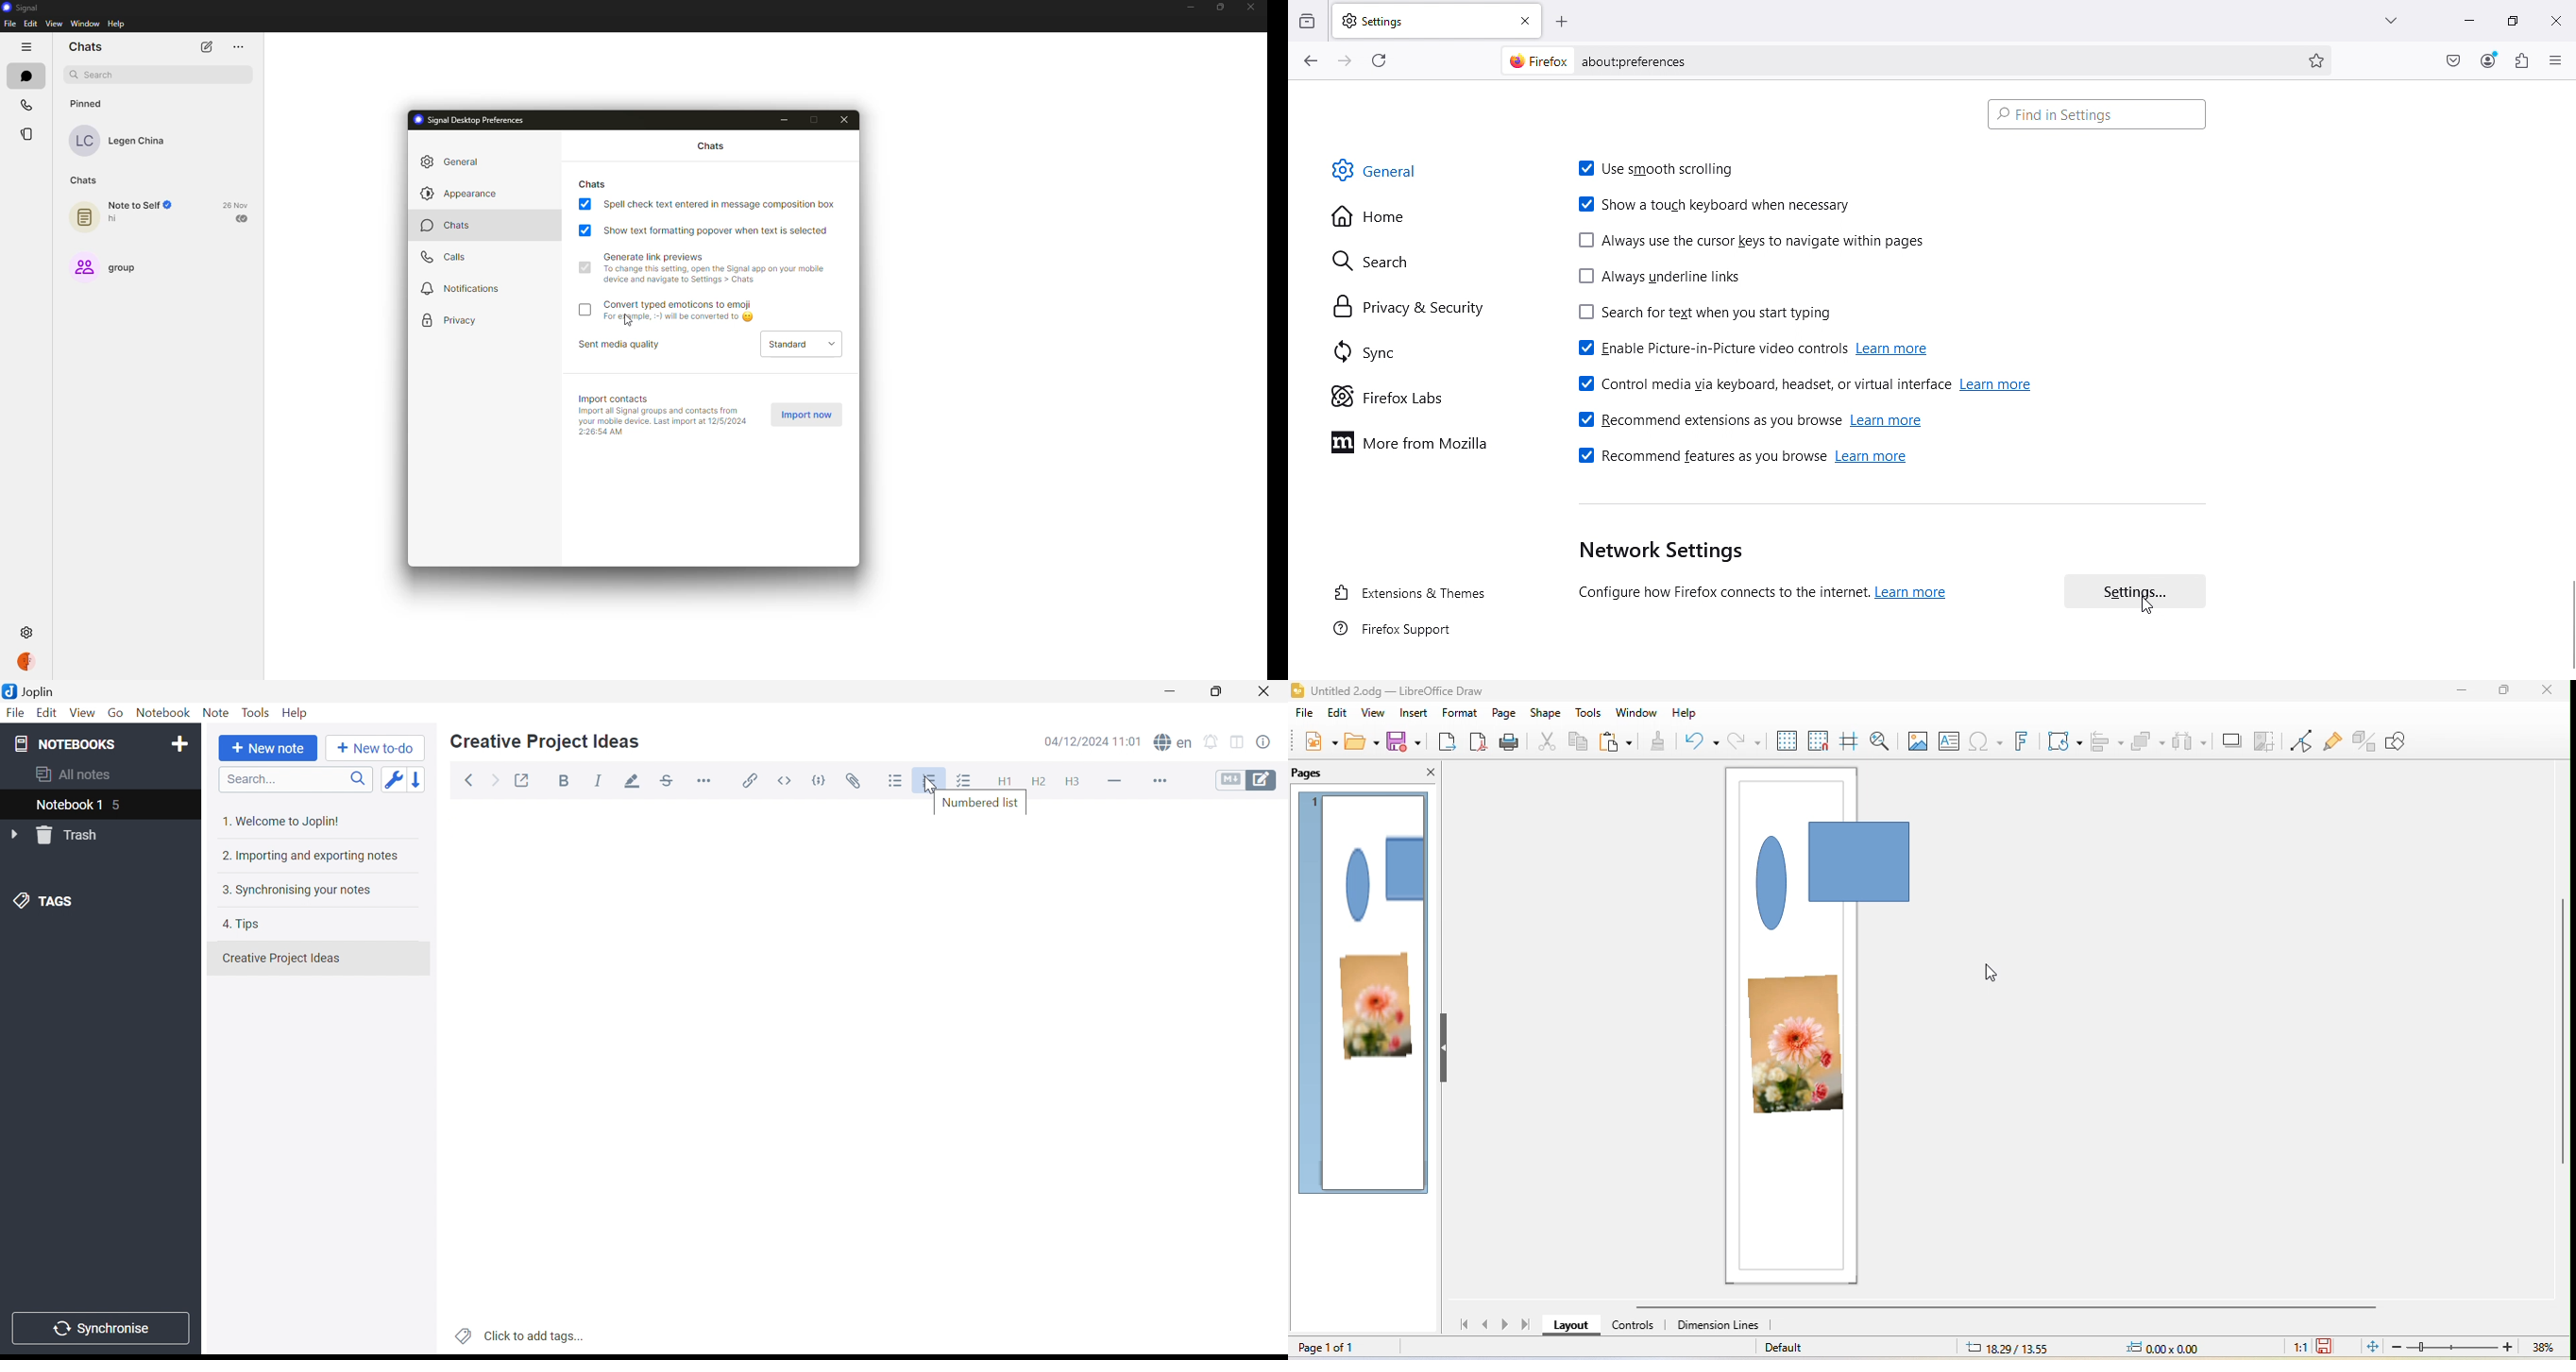 This screenshot has width=2576, height=1372. What do you see at coordinates (1422, 20) in the screenshot?
I see `Settings` at bounding box center [1422, 20].